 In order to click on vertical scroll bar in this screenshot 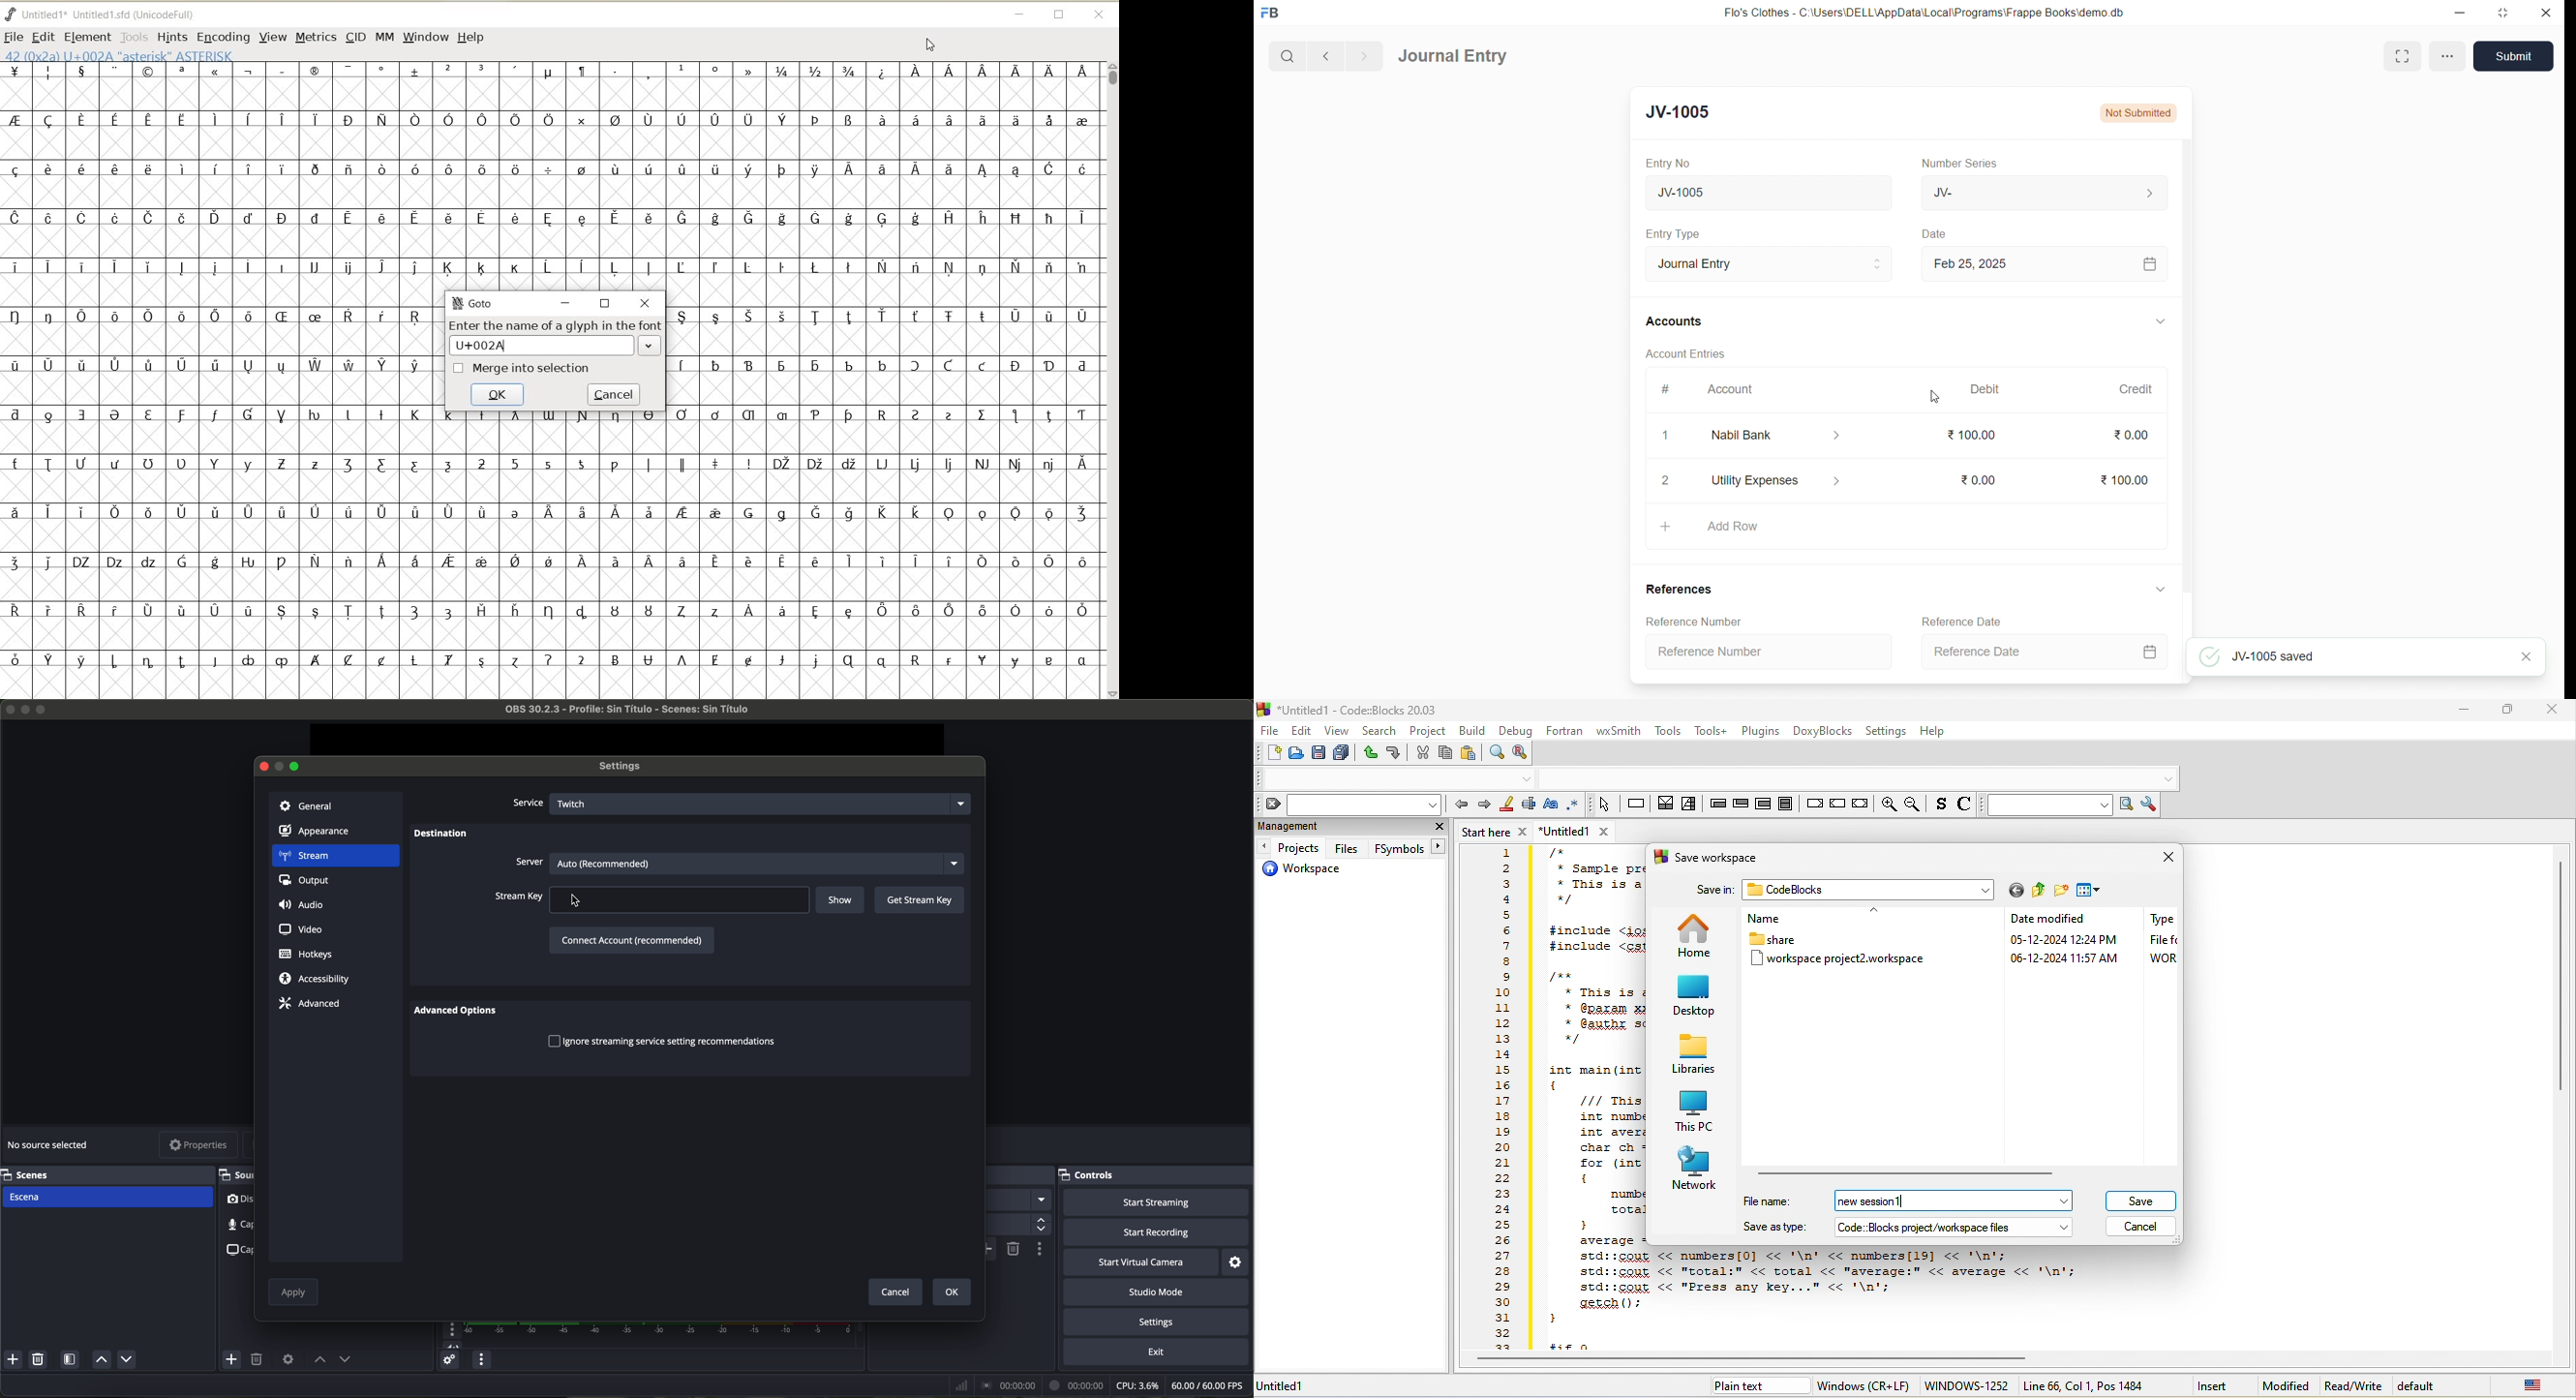, I will do `click(2187, 409)`.